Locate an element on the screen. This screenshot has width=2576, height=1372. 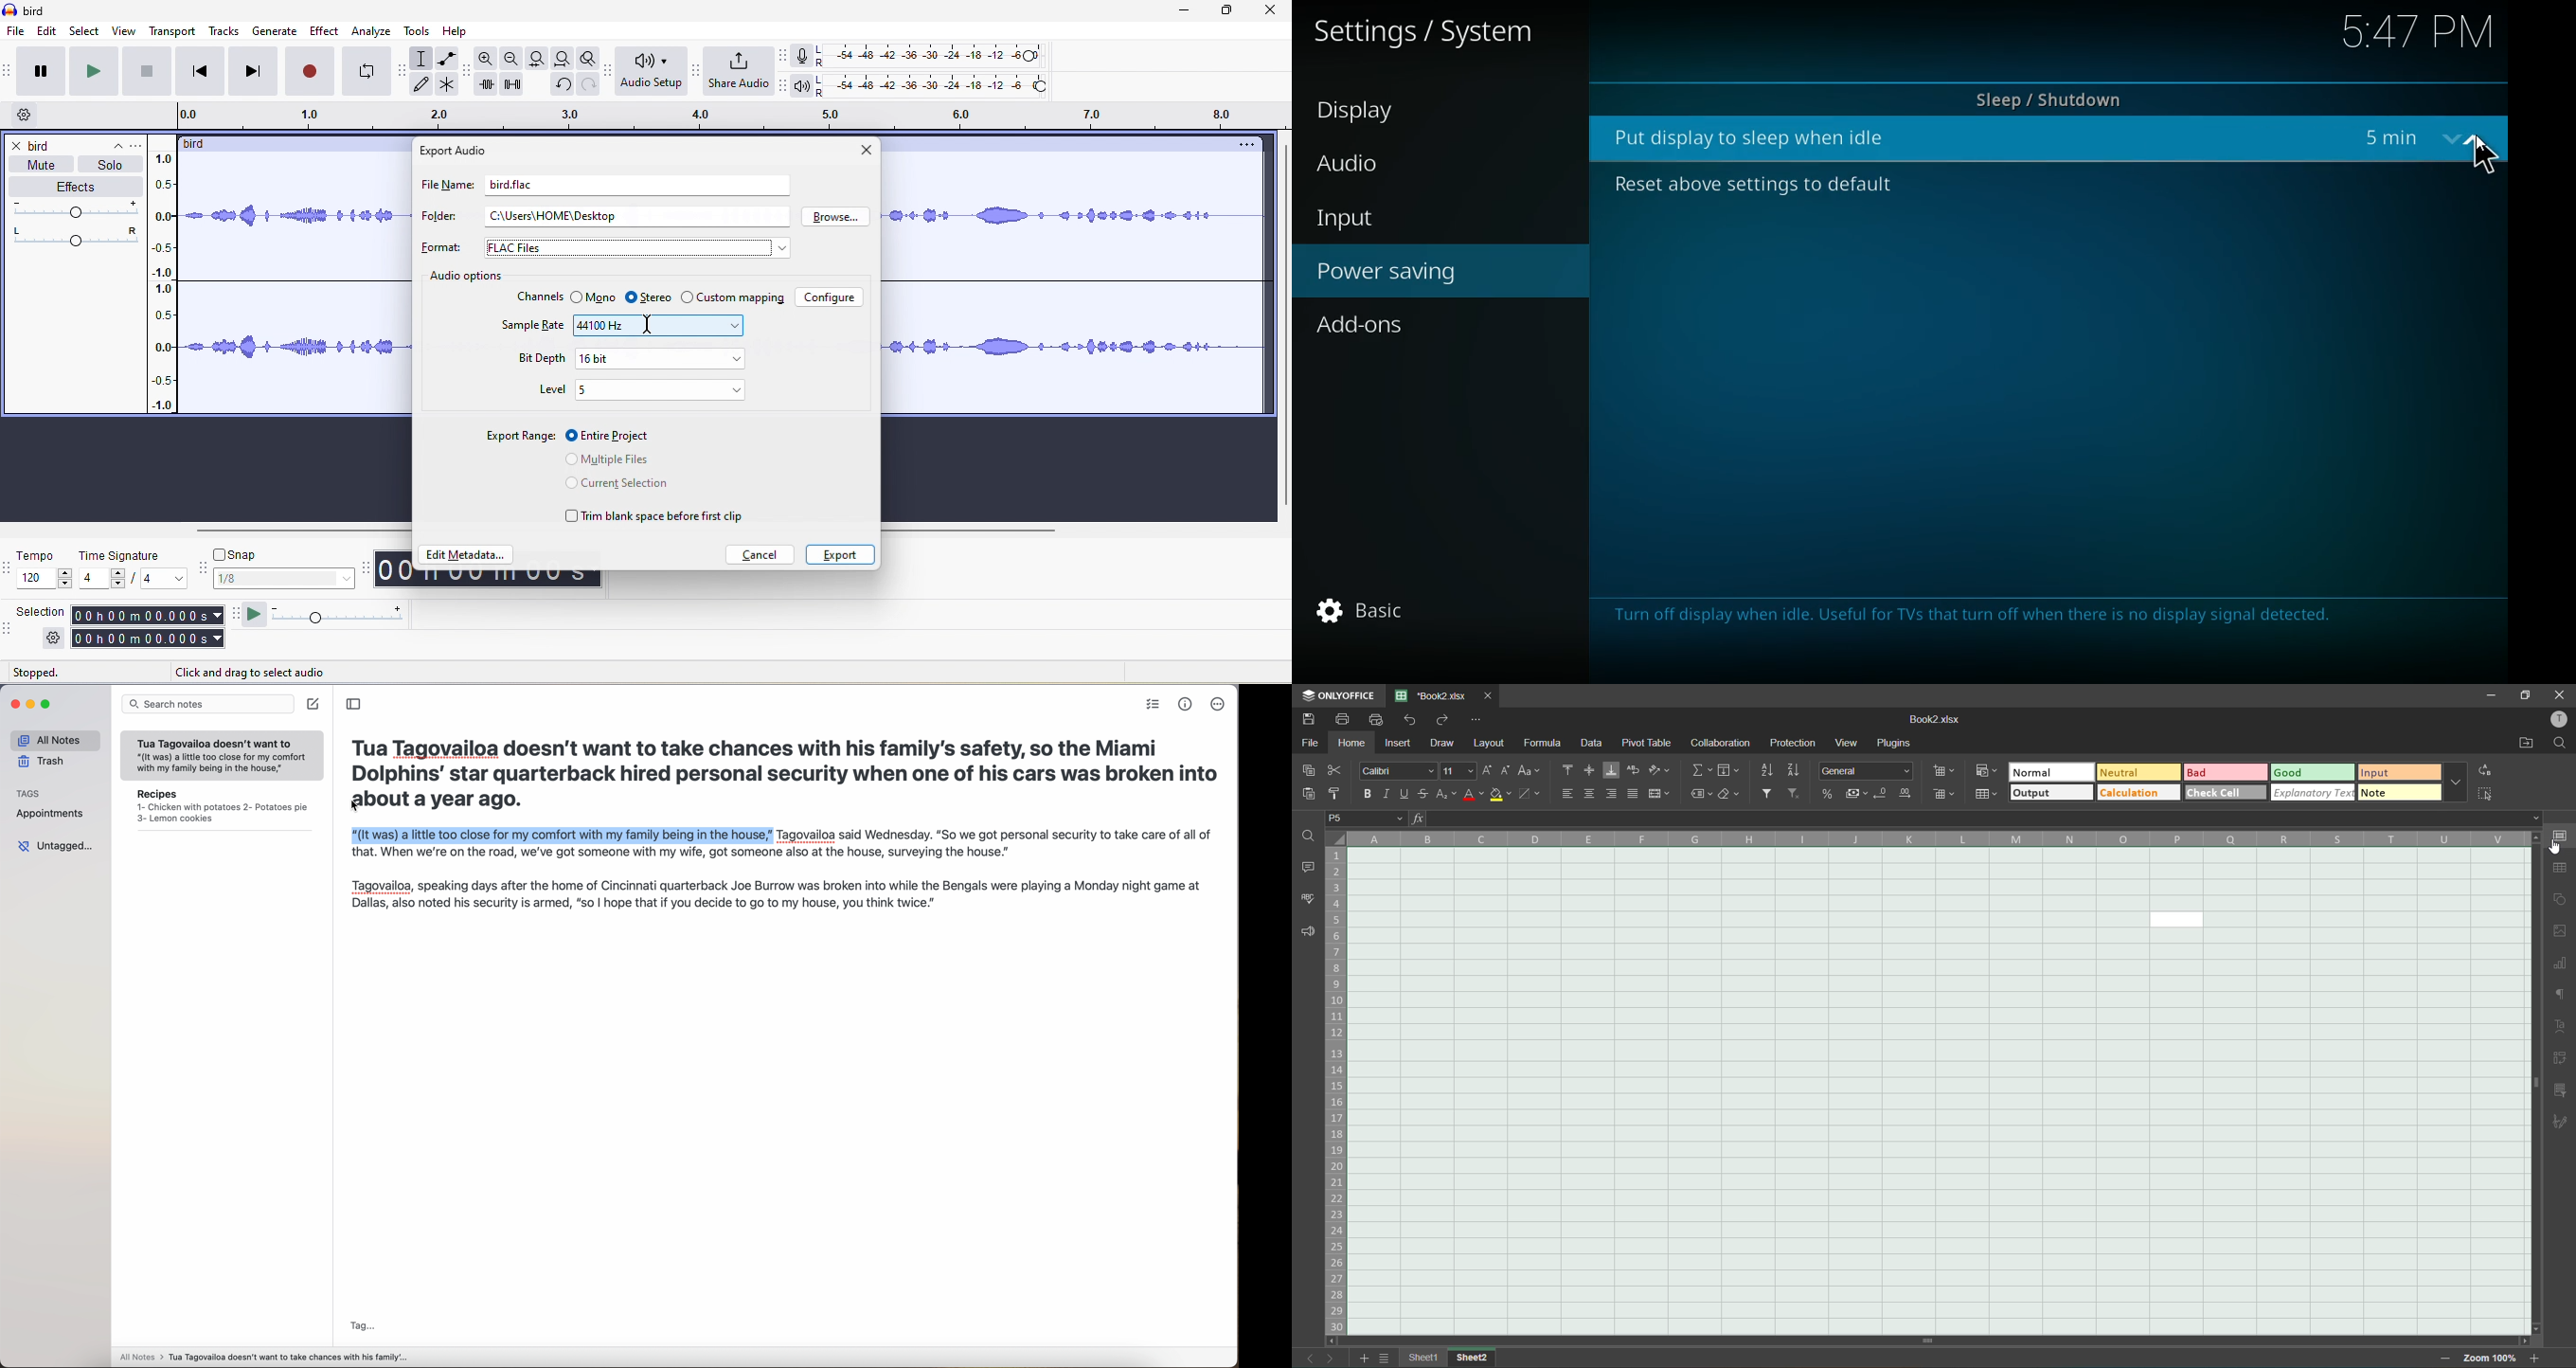
comments is located at coordinates (1309, 866).